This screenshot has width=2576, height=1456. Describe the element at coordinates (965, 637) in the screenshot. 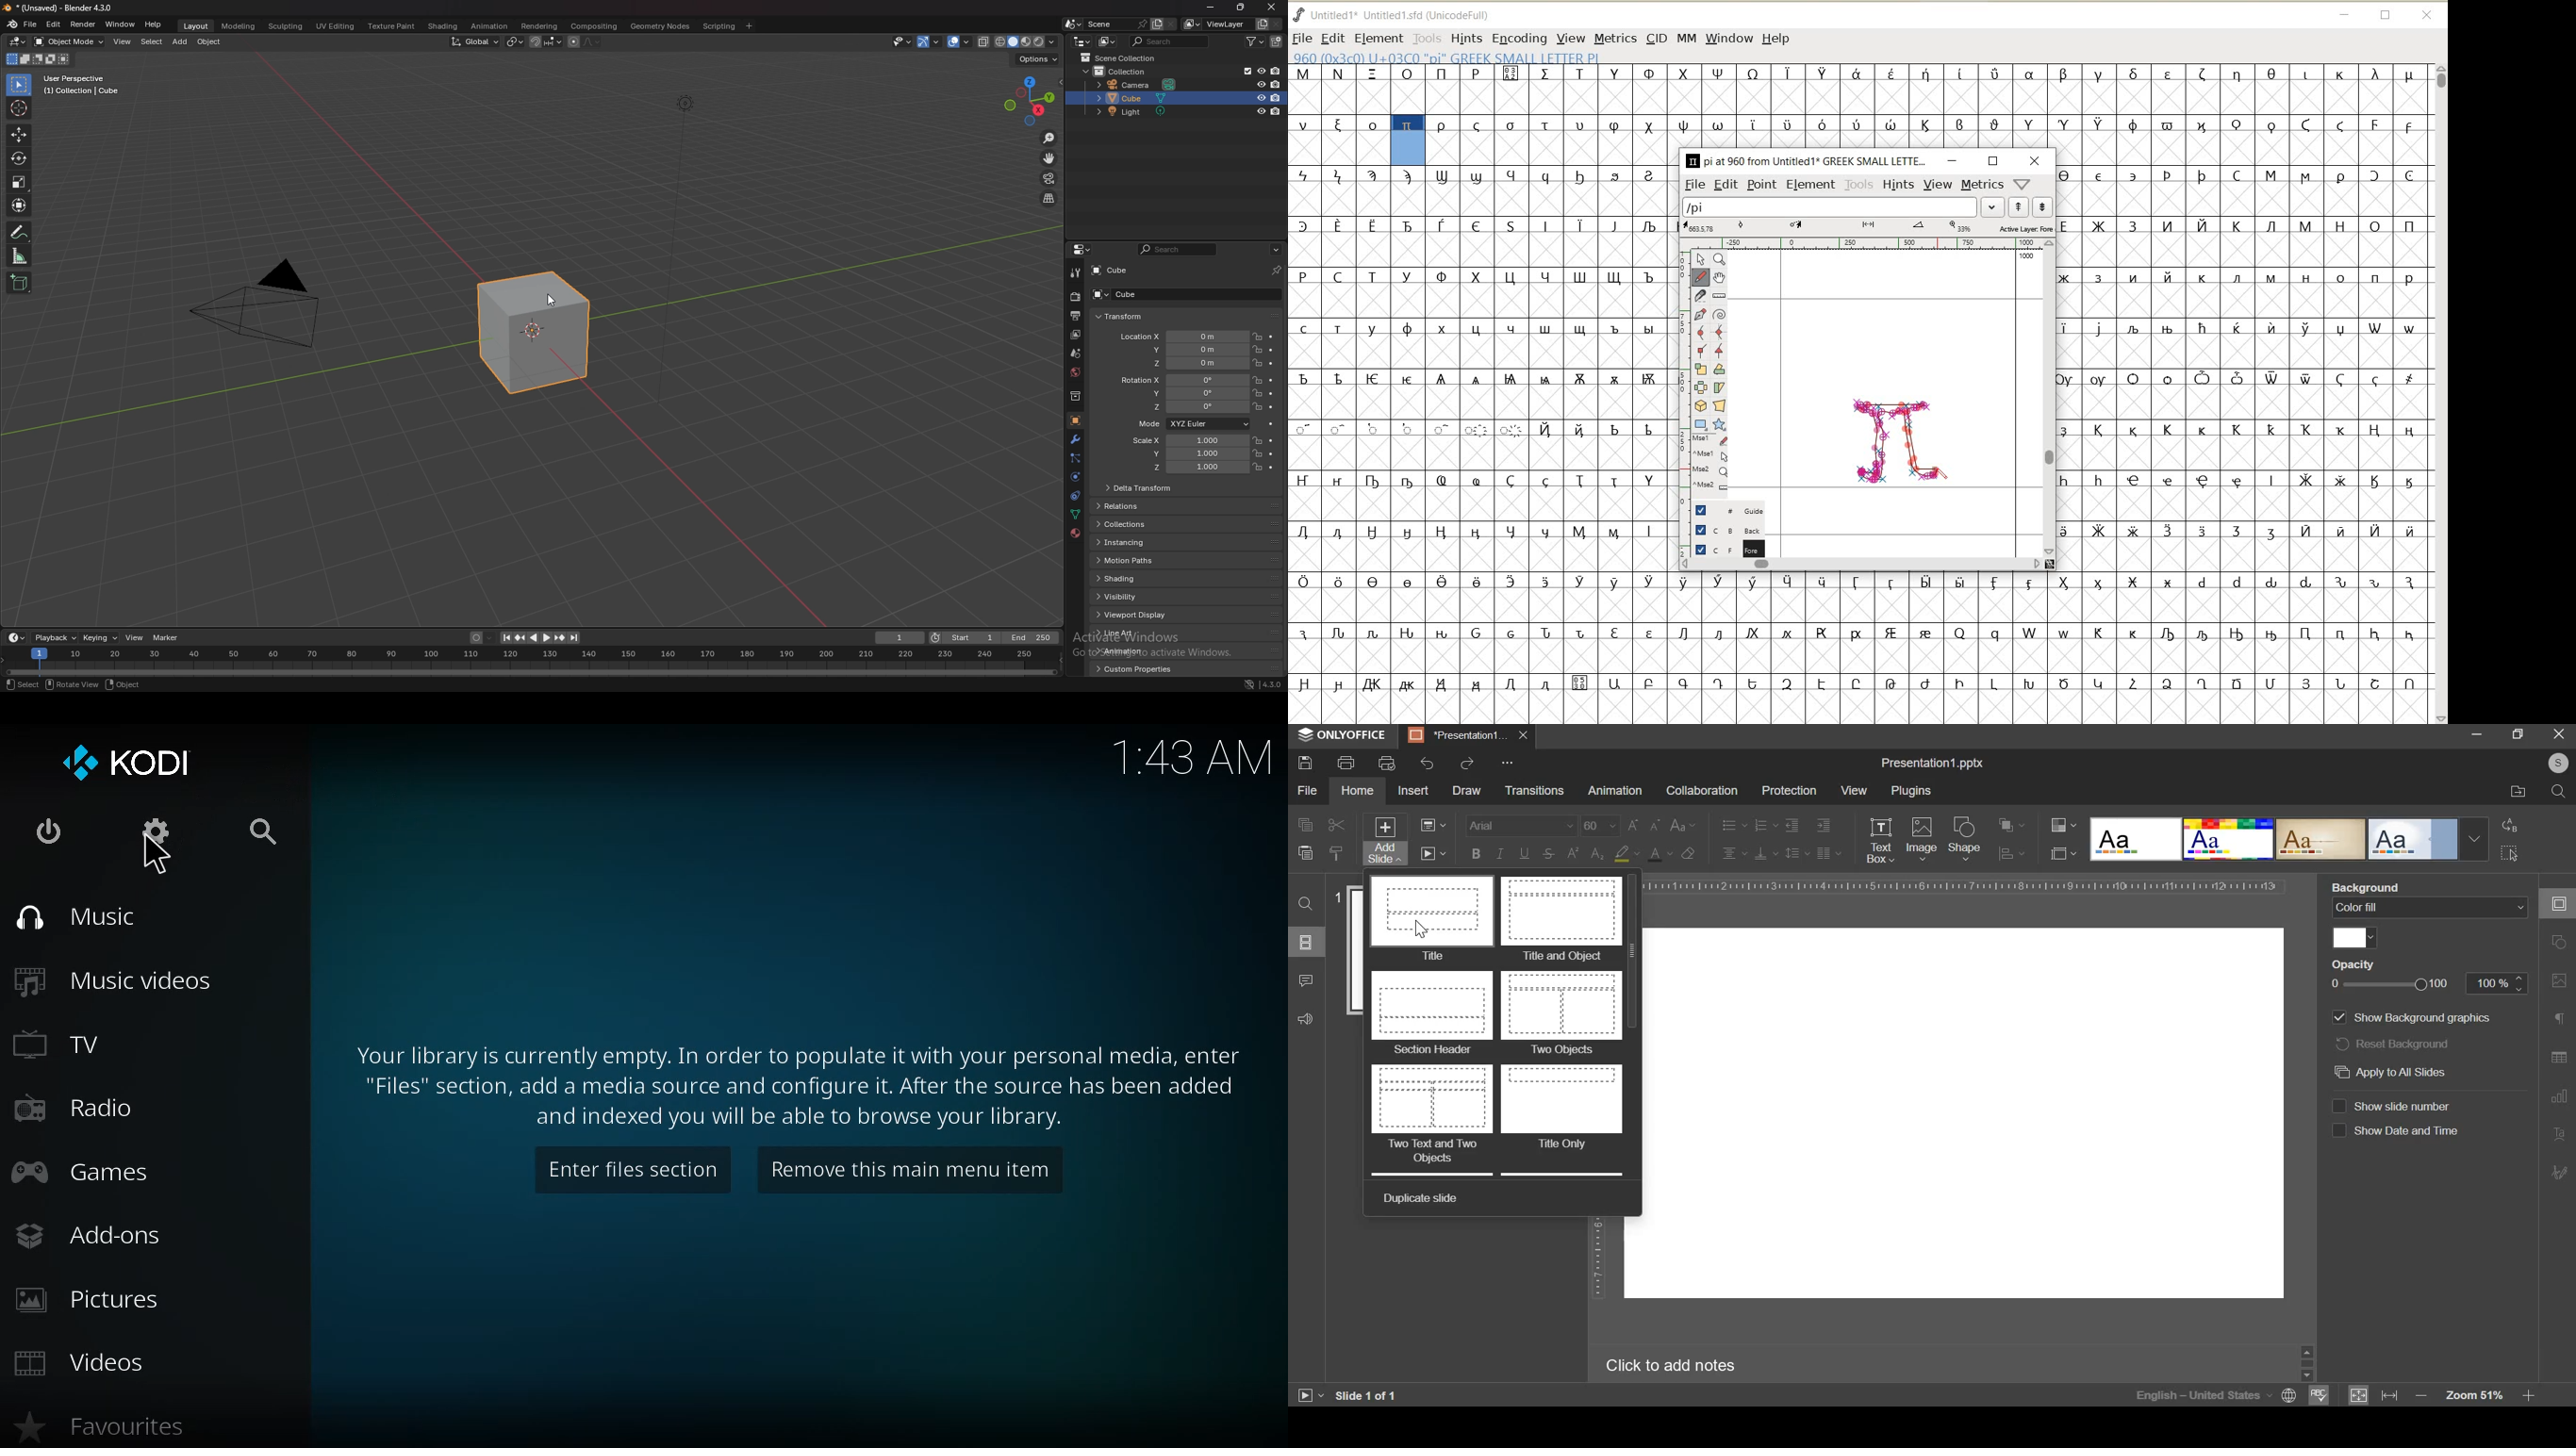

I see `start` at that location.